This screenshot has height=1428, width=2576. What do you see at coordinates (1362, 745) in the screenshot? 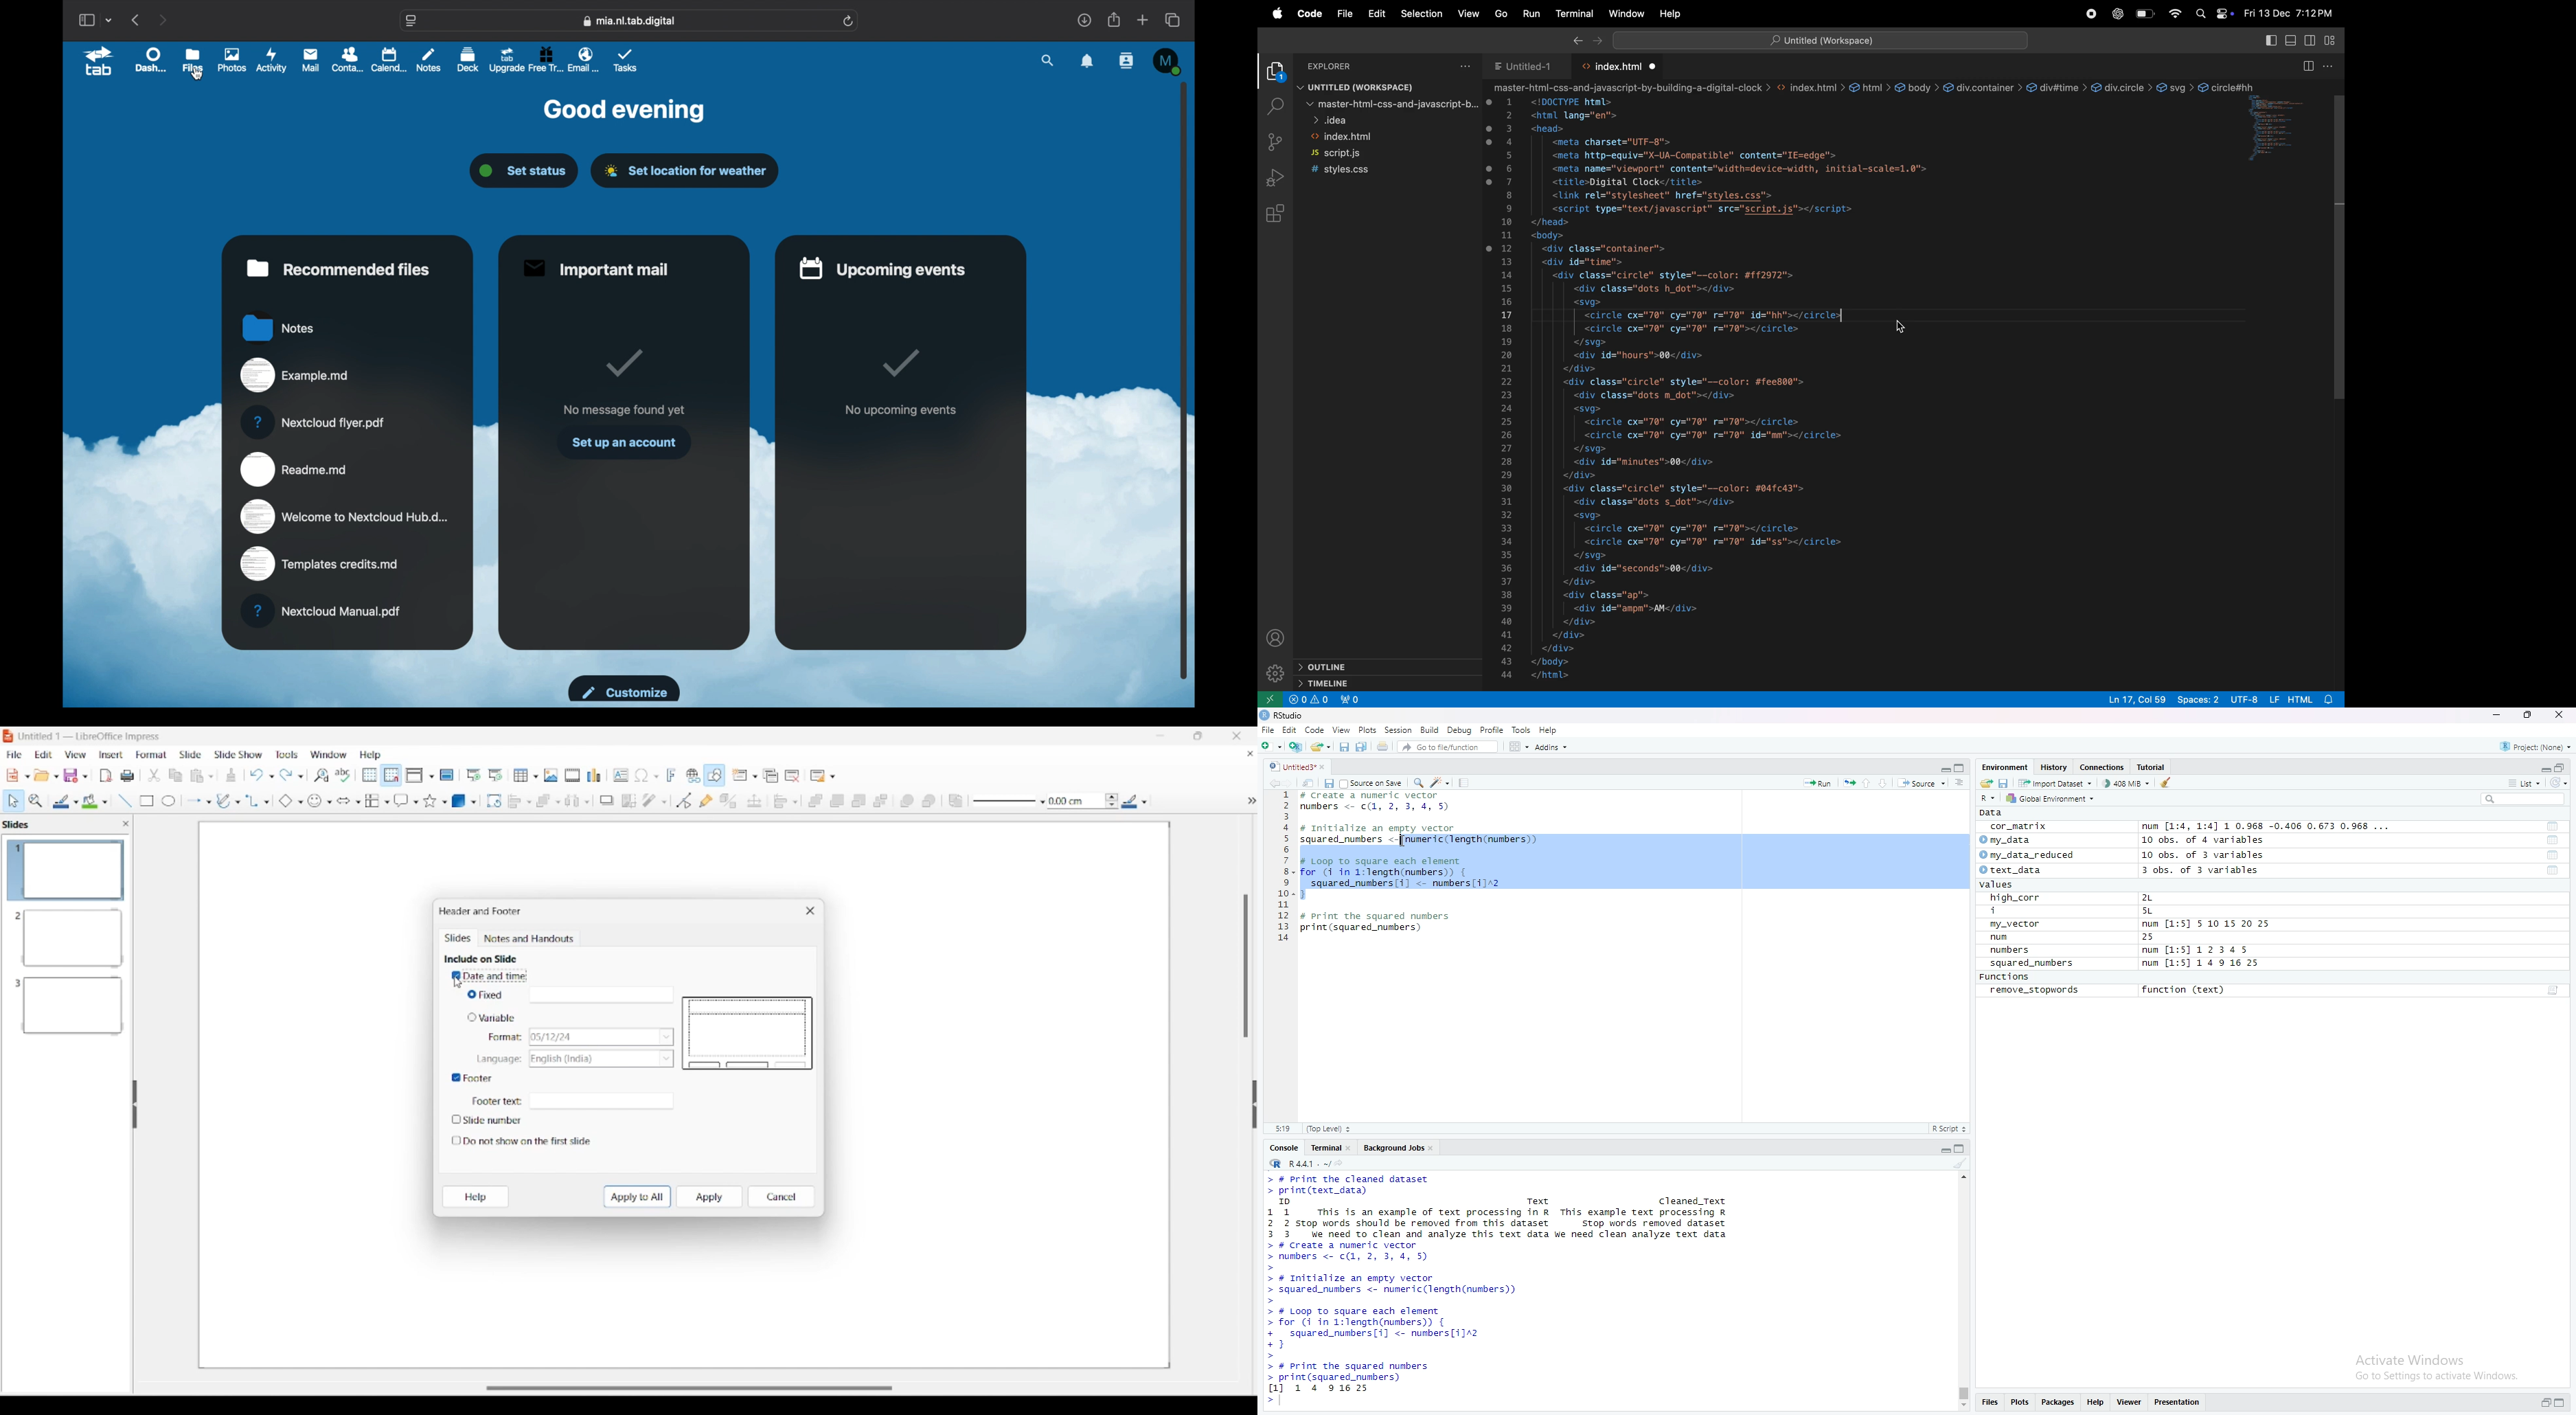
I see `Save All open documents` at bounding box center [1362, 745].